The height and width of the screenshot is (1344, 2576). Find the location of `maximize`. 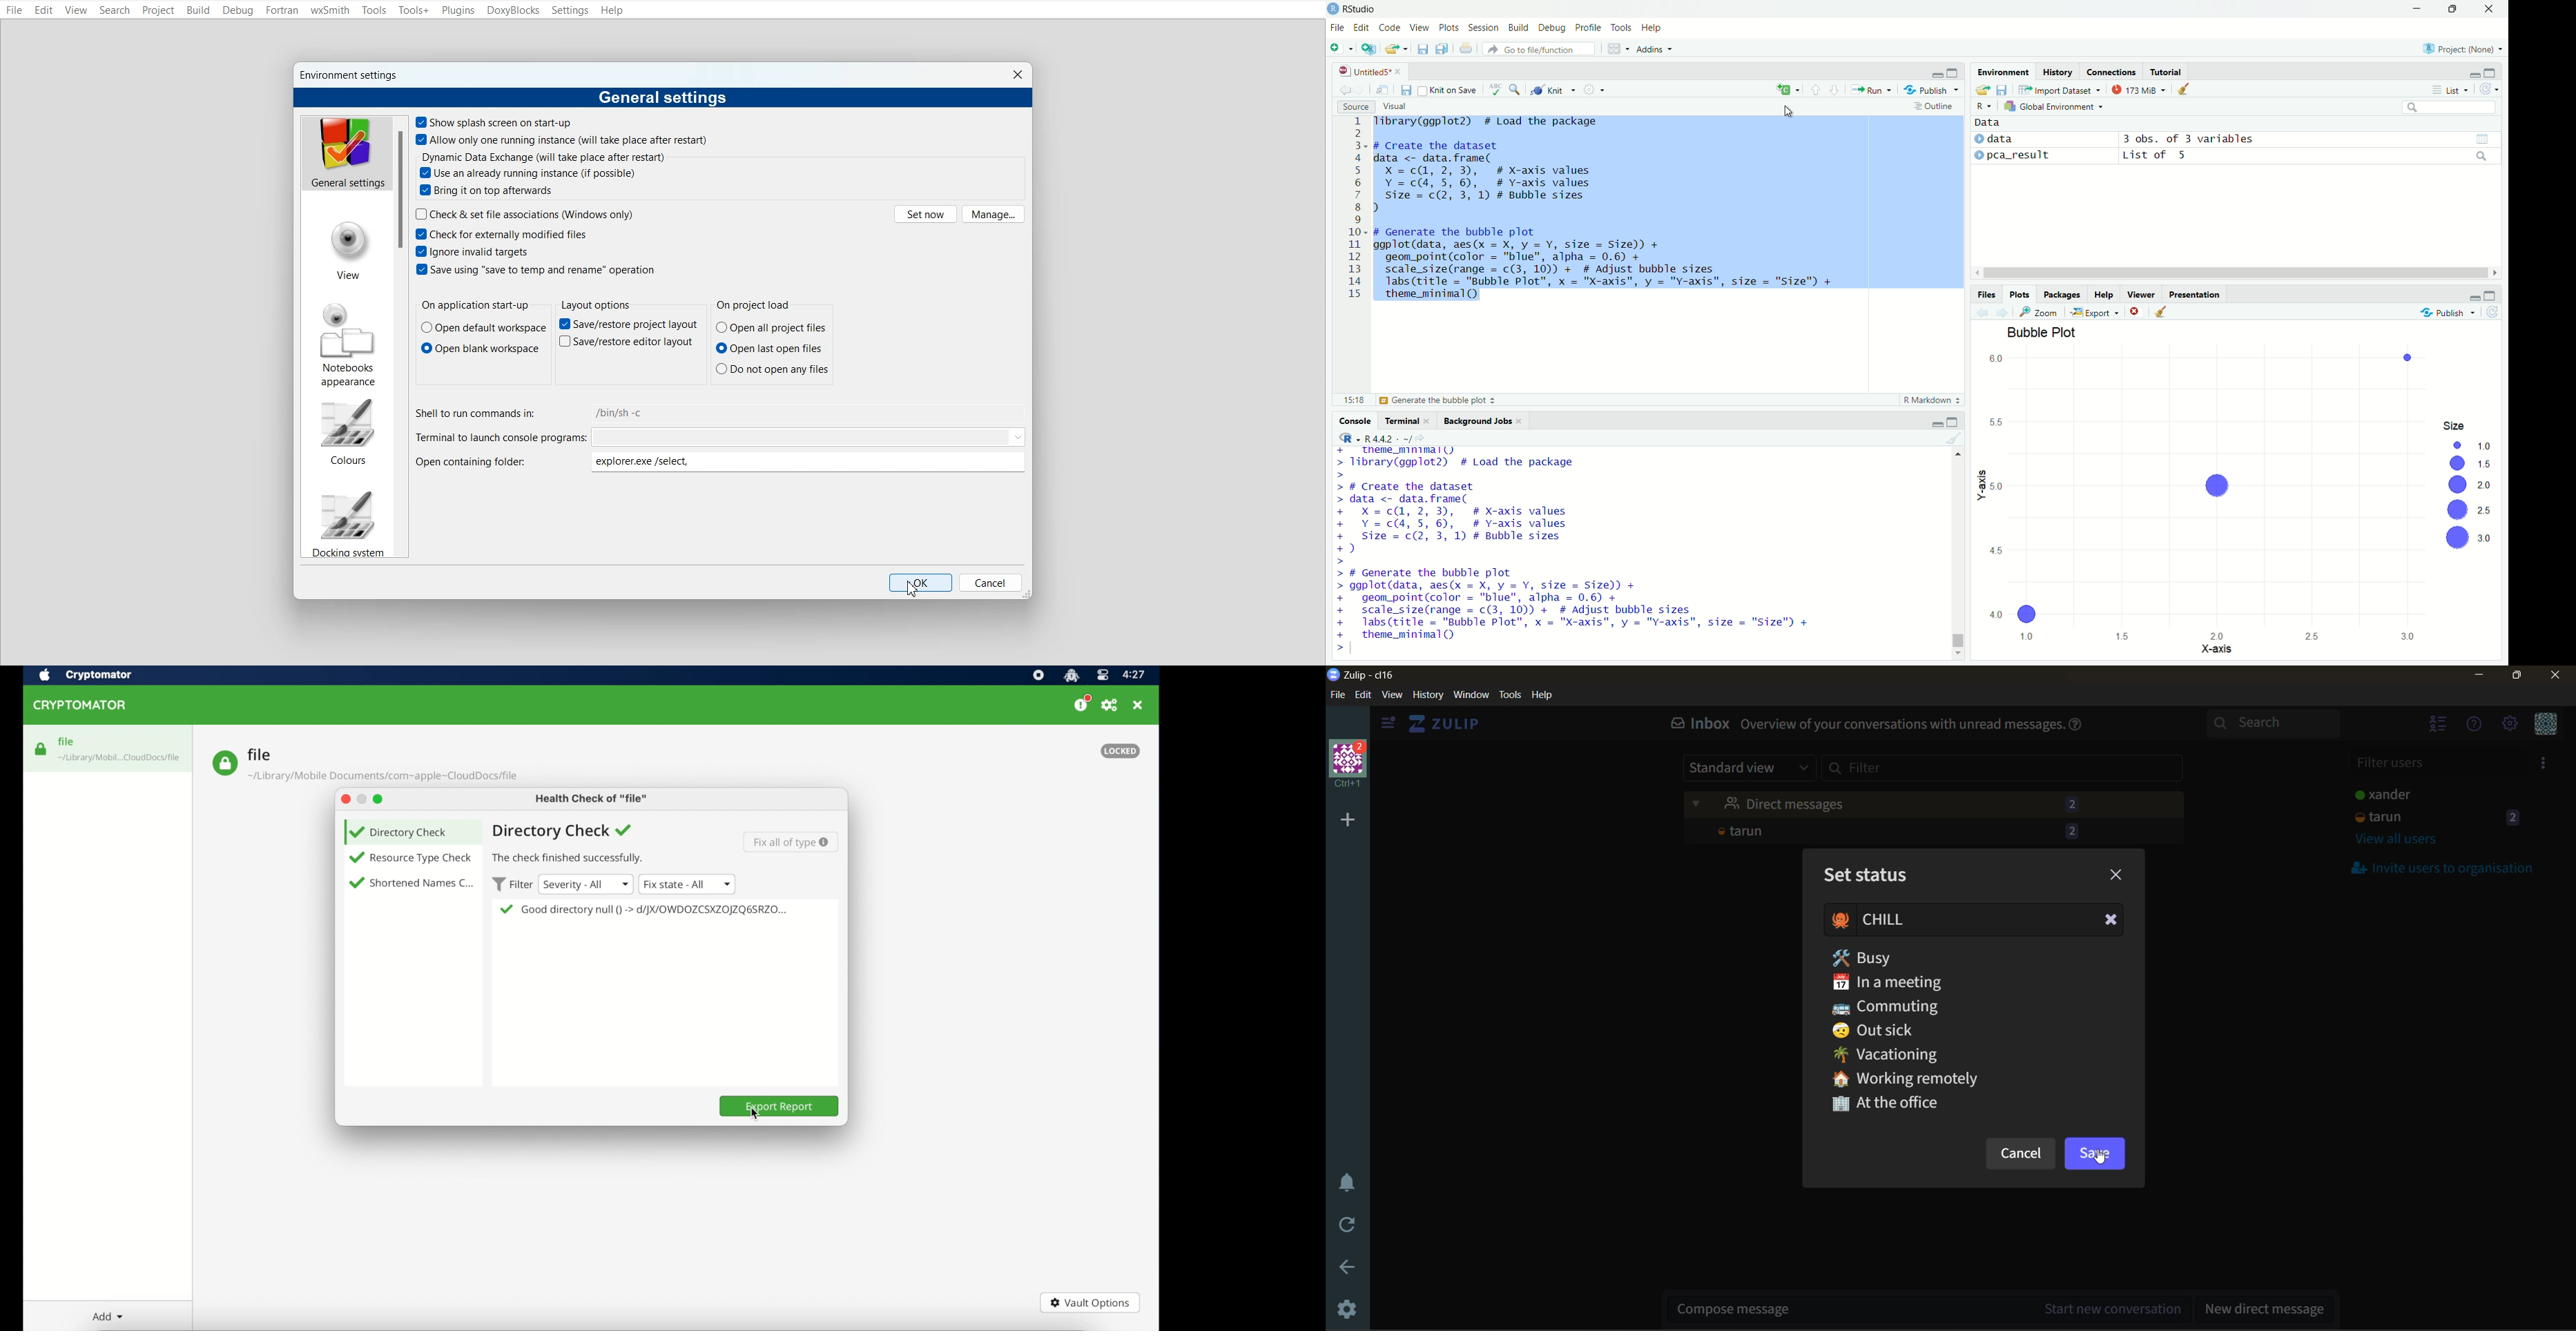

maximize is located at coordinates (2492, 71).